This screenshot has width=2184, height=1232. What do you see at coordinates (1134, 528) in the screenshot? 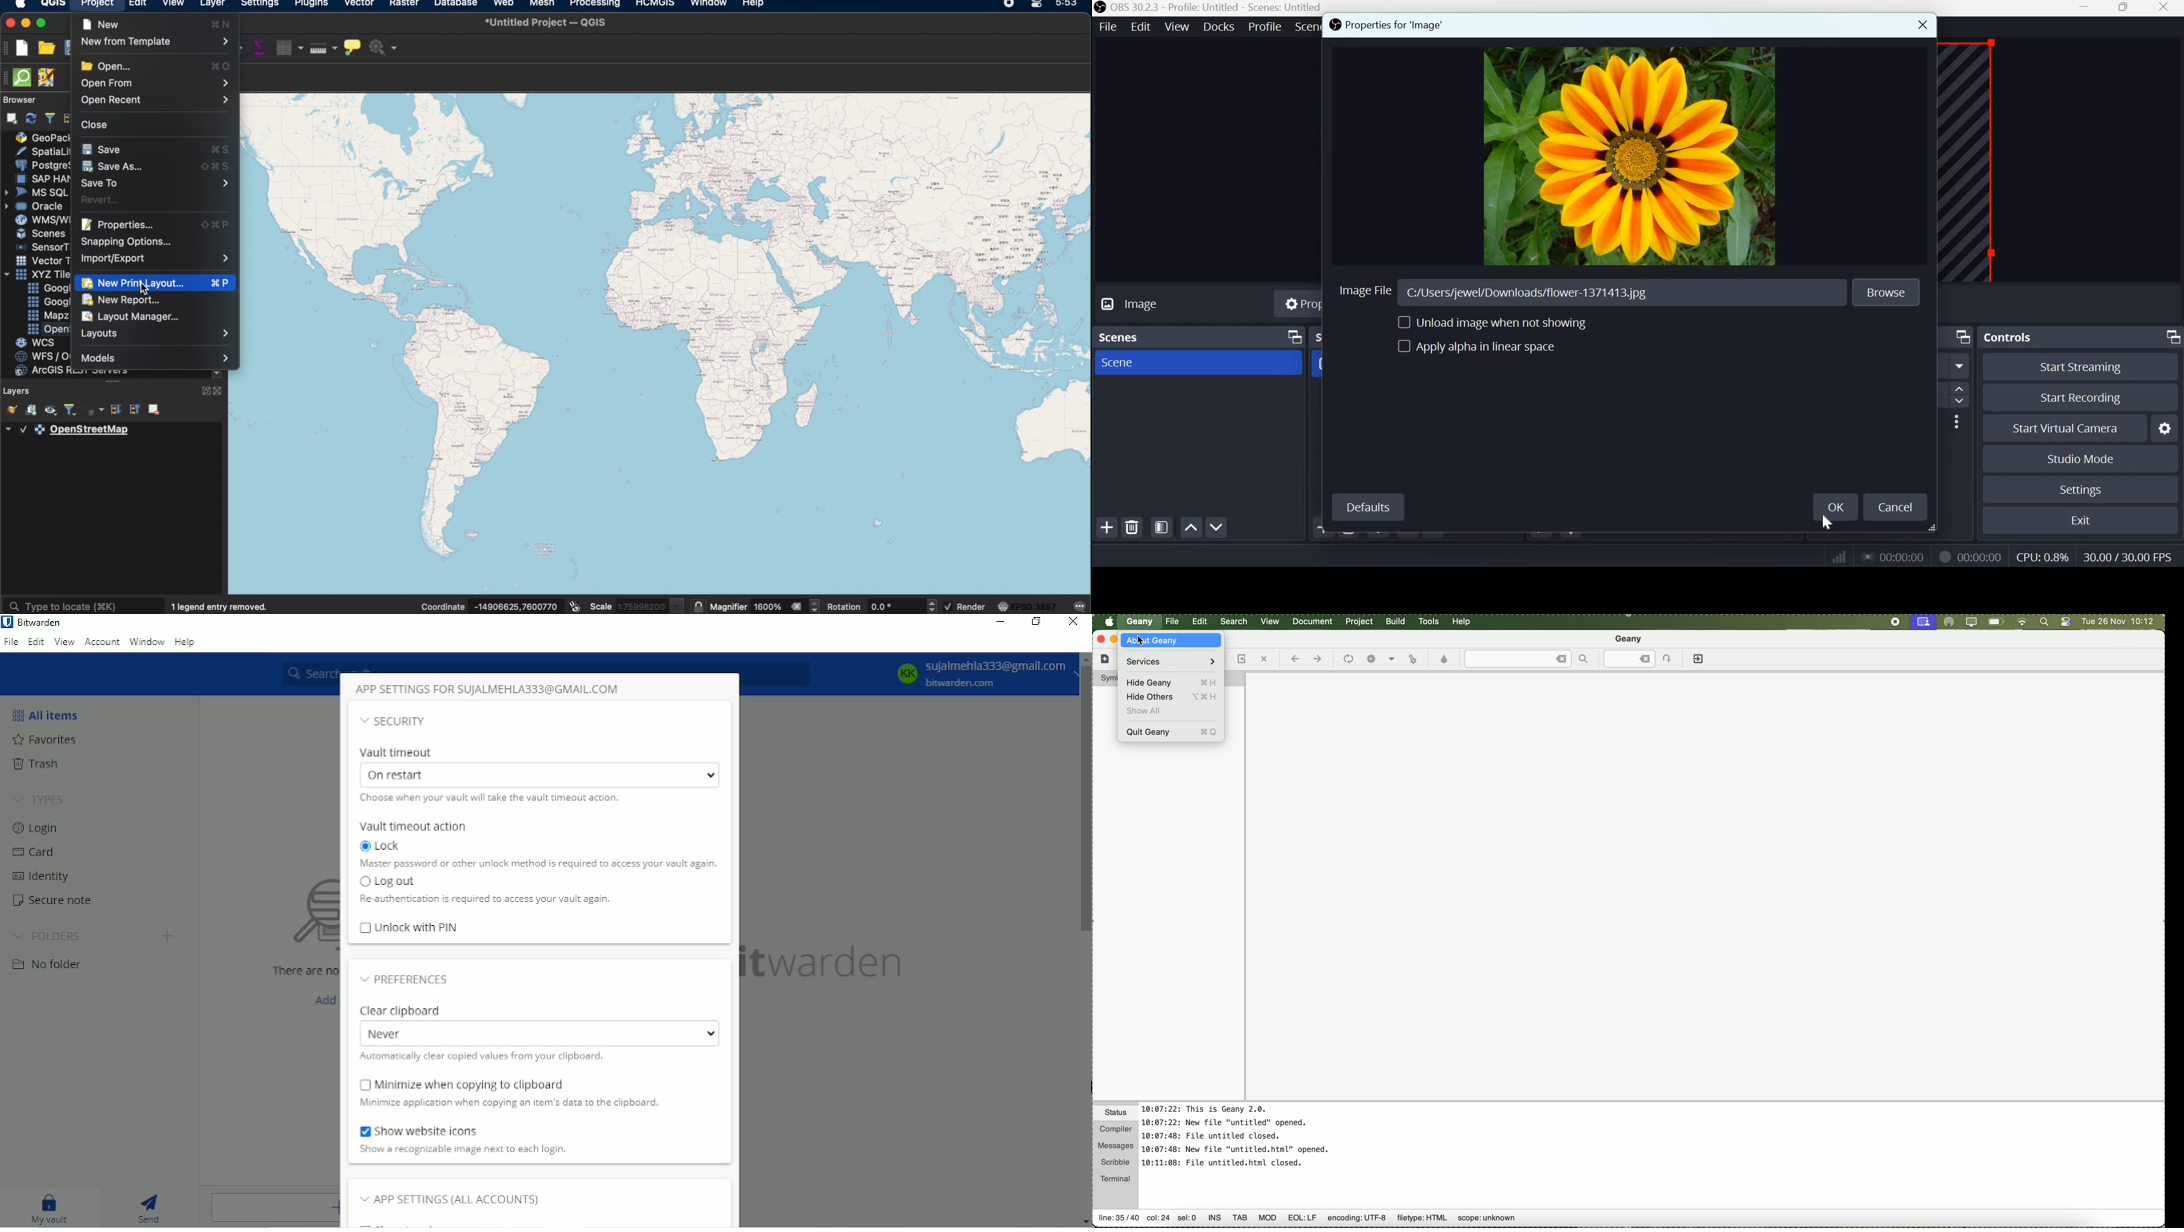
I see `Remove selected scene` at bounding box center [1134, 528].